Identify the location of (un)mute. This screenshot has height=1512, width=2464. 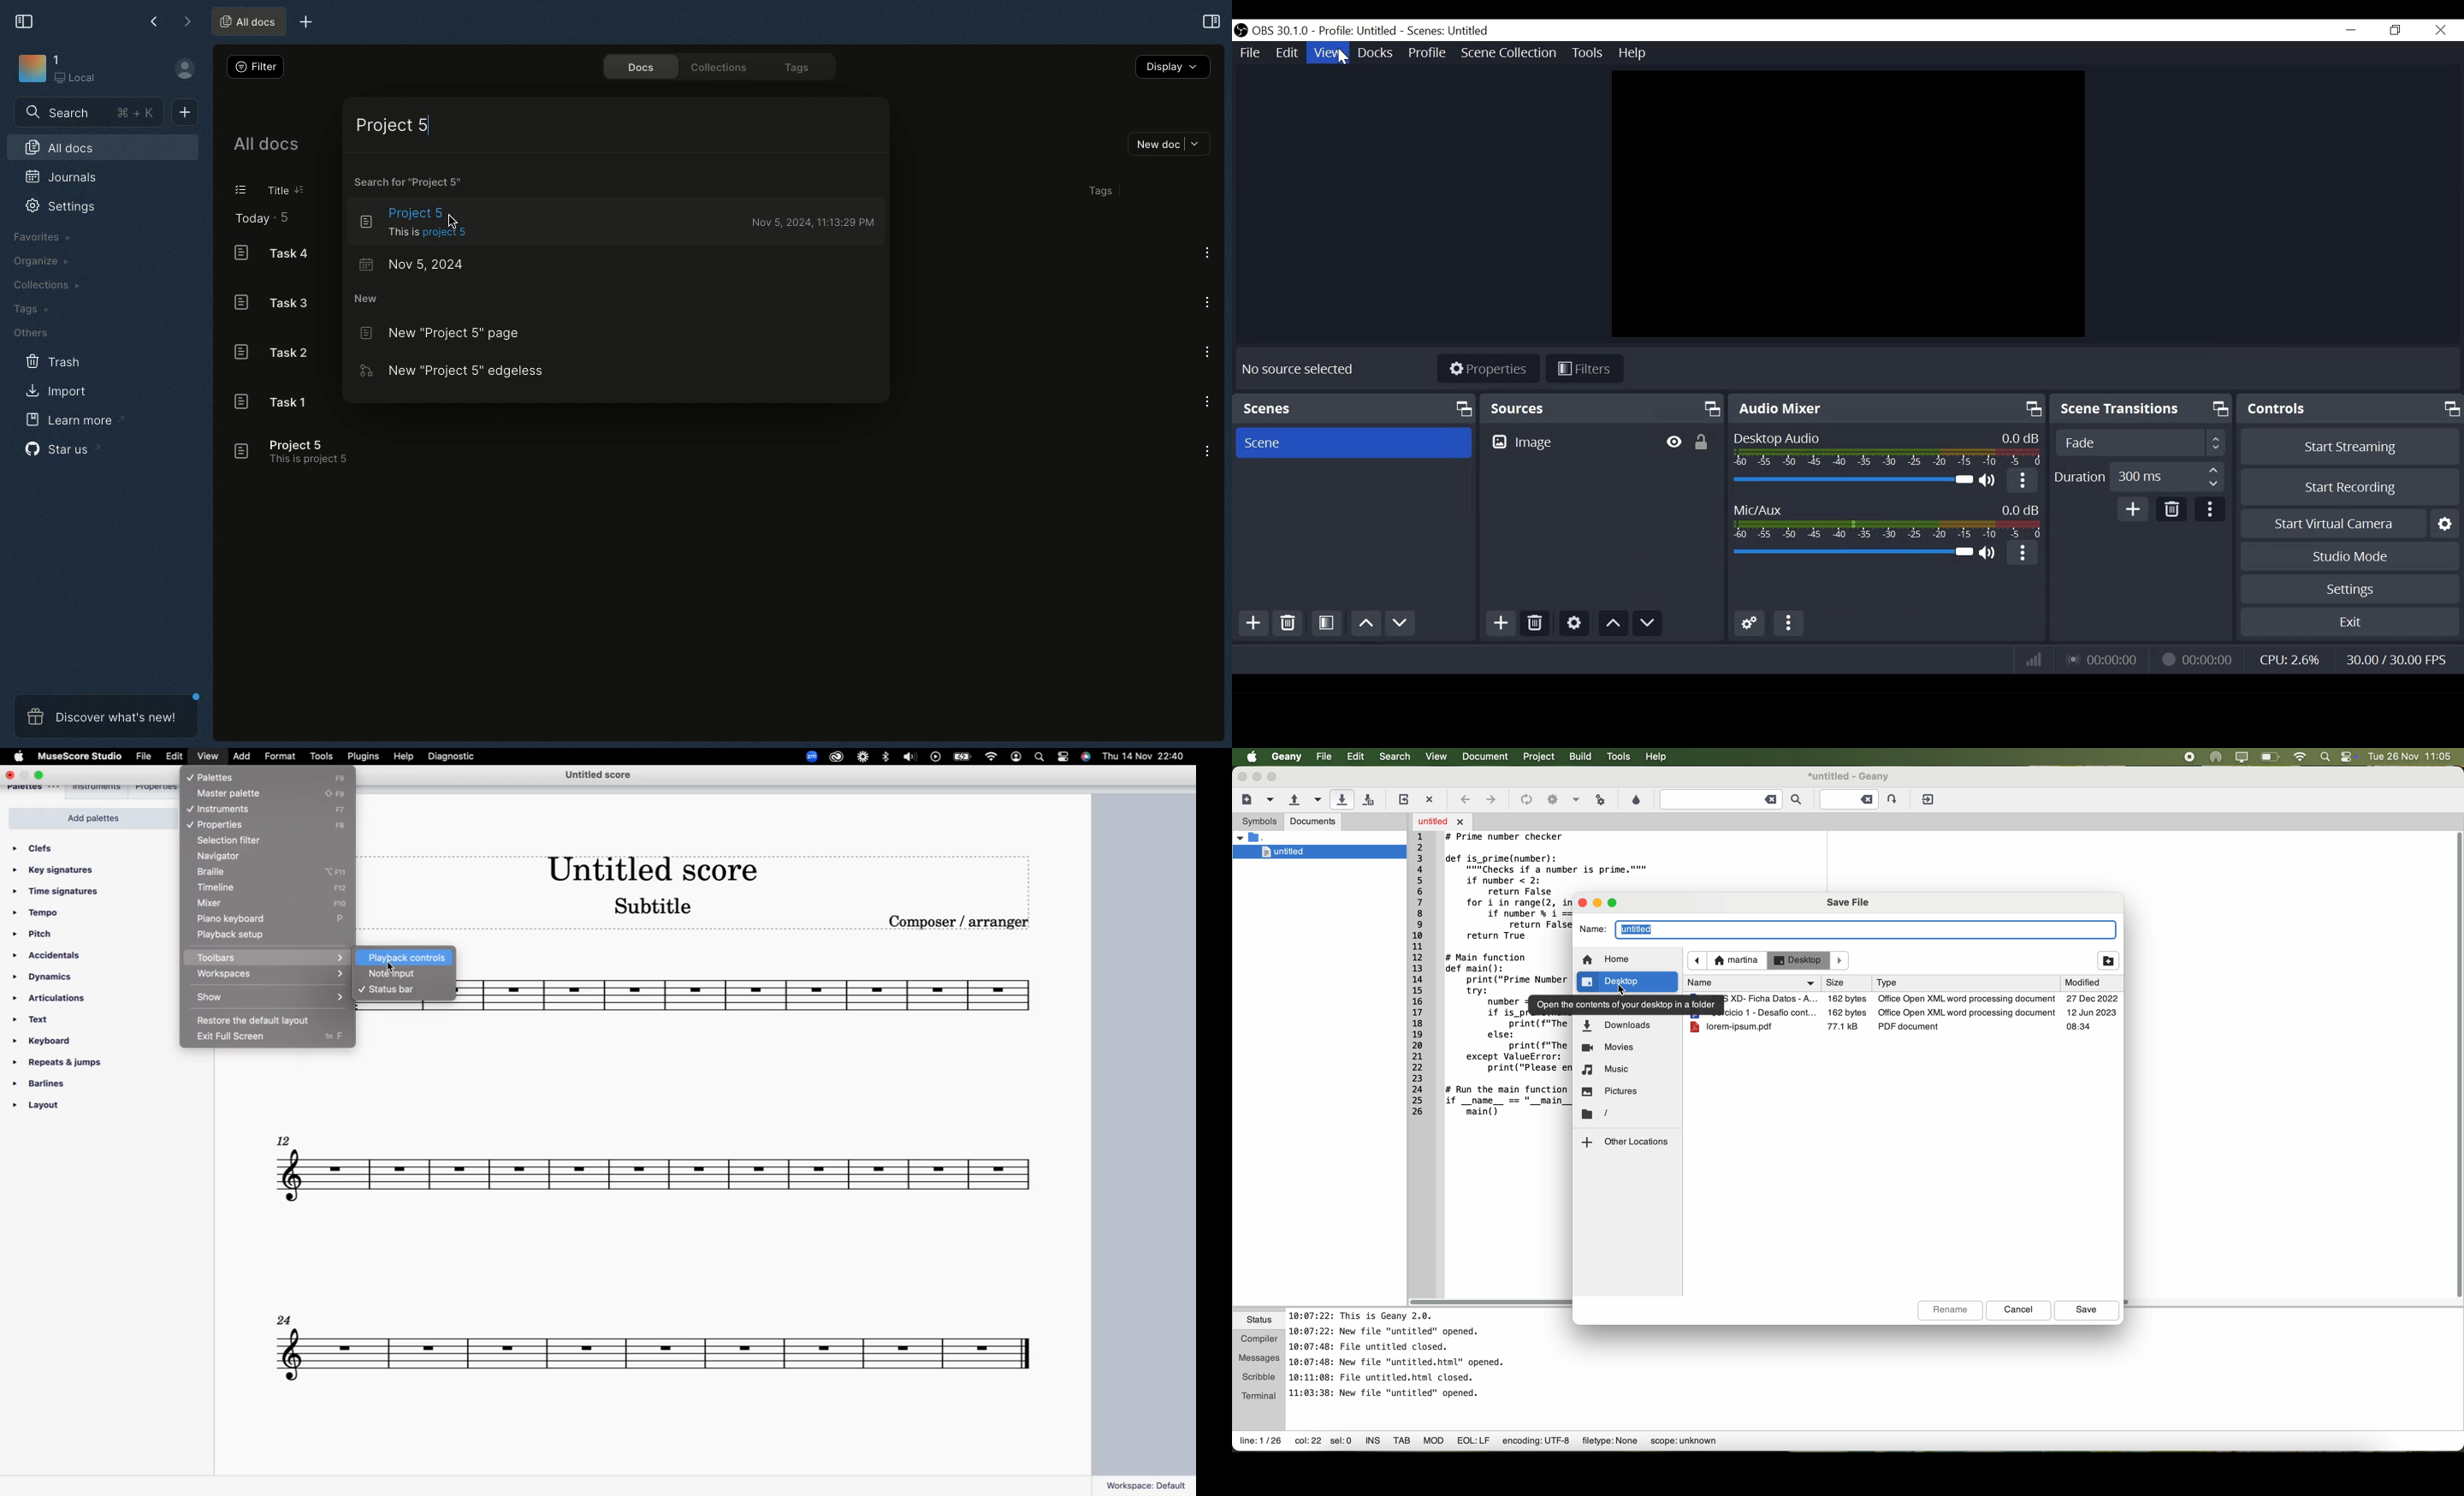
(1989, 481).